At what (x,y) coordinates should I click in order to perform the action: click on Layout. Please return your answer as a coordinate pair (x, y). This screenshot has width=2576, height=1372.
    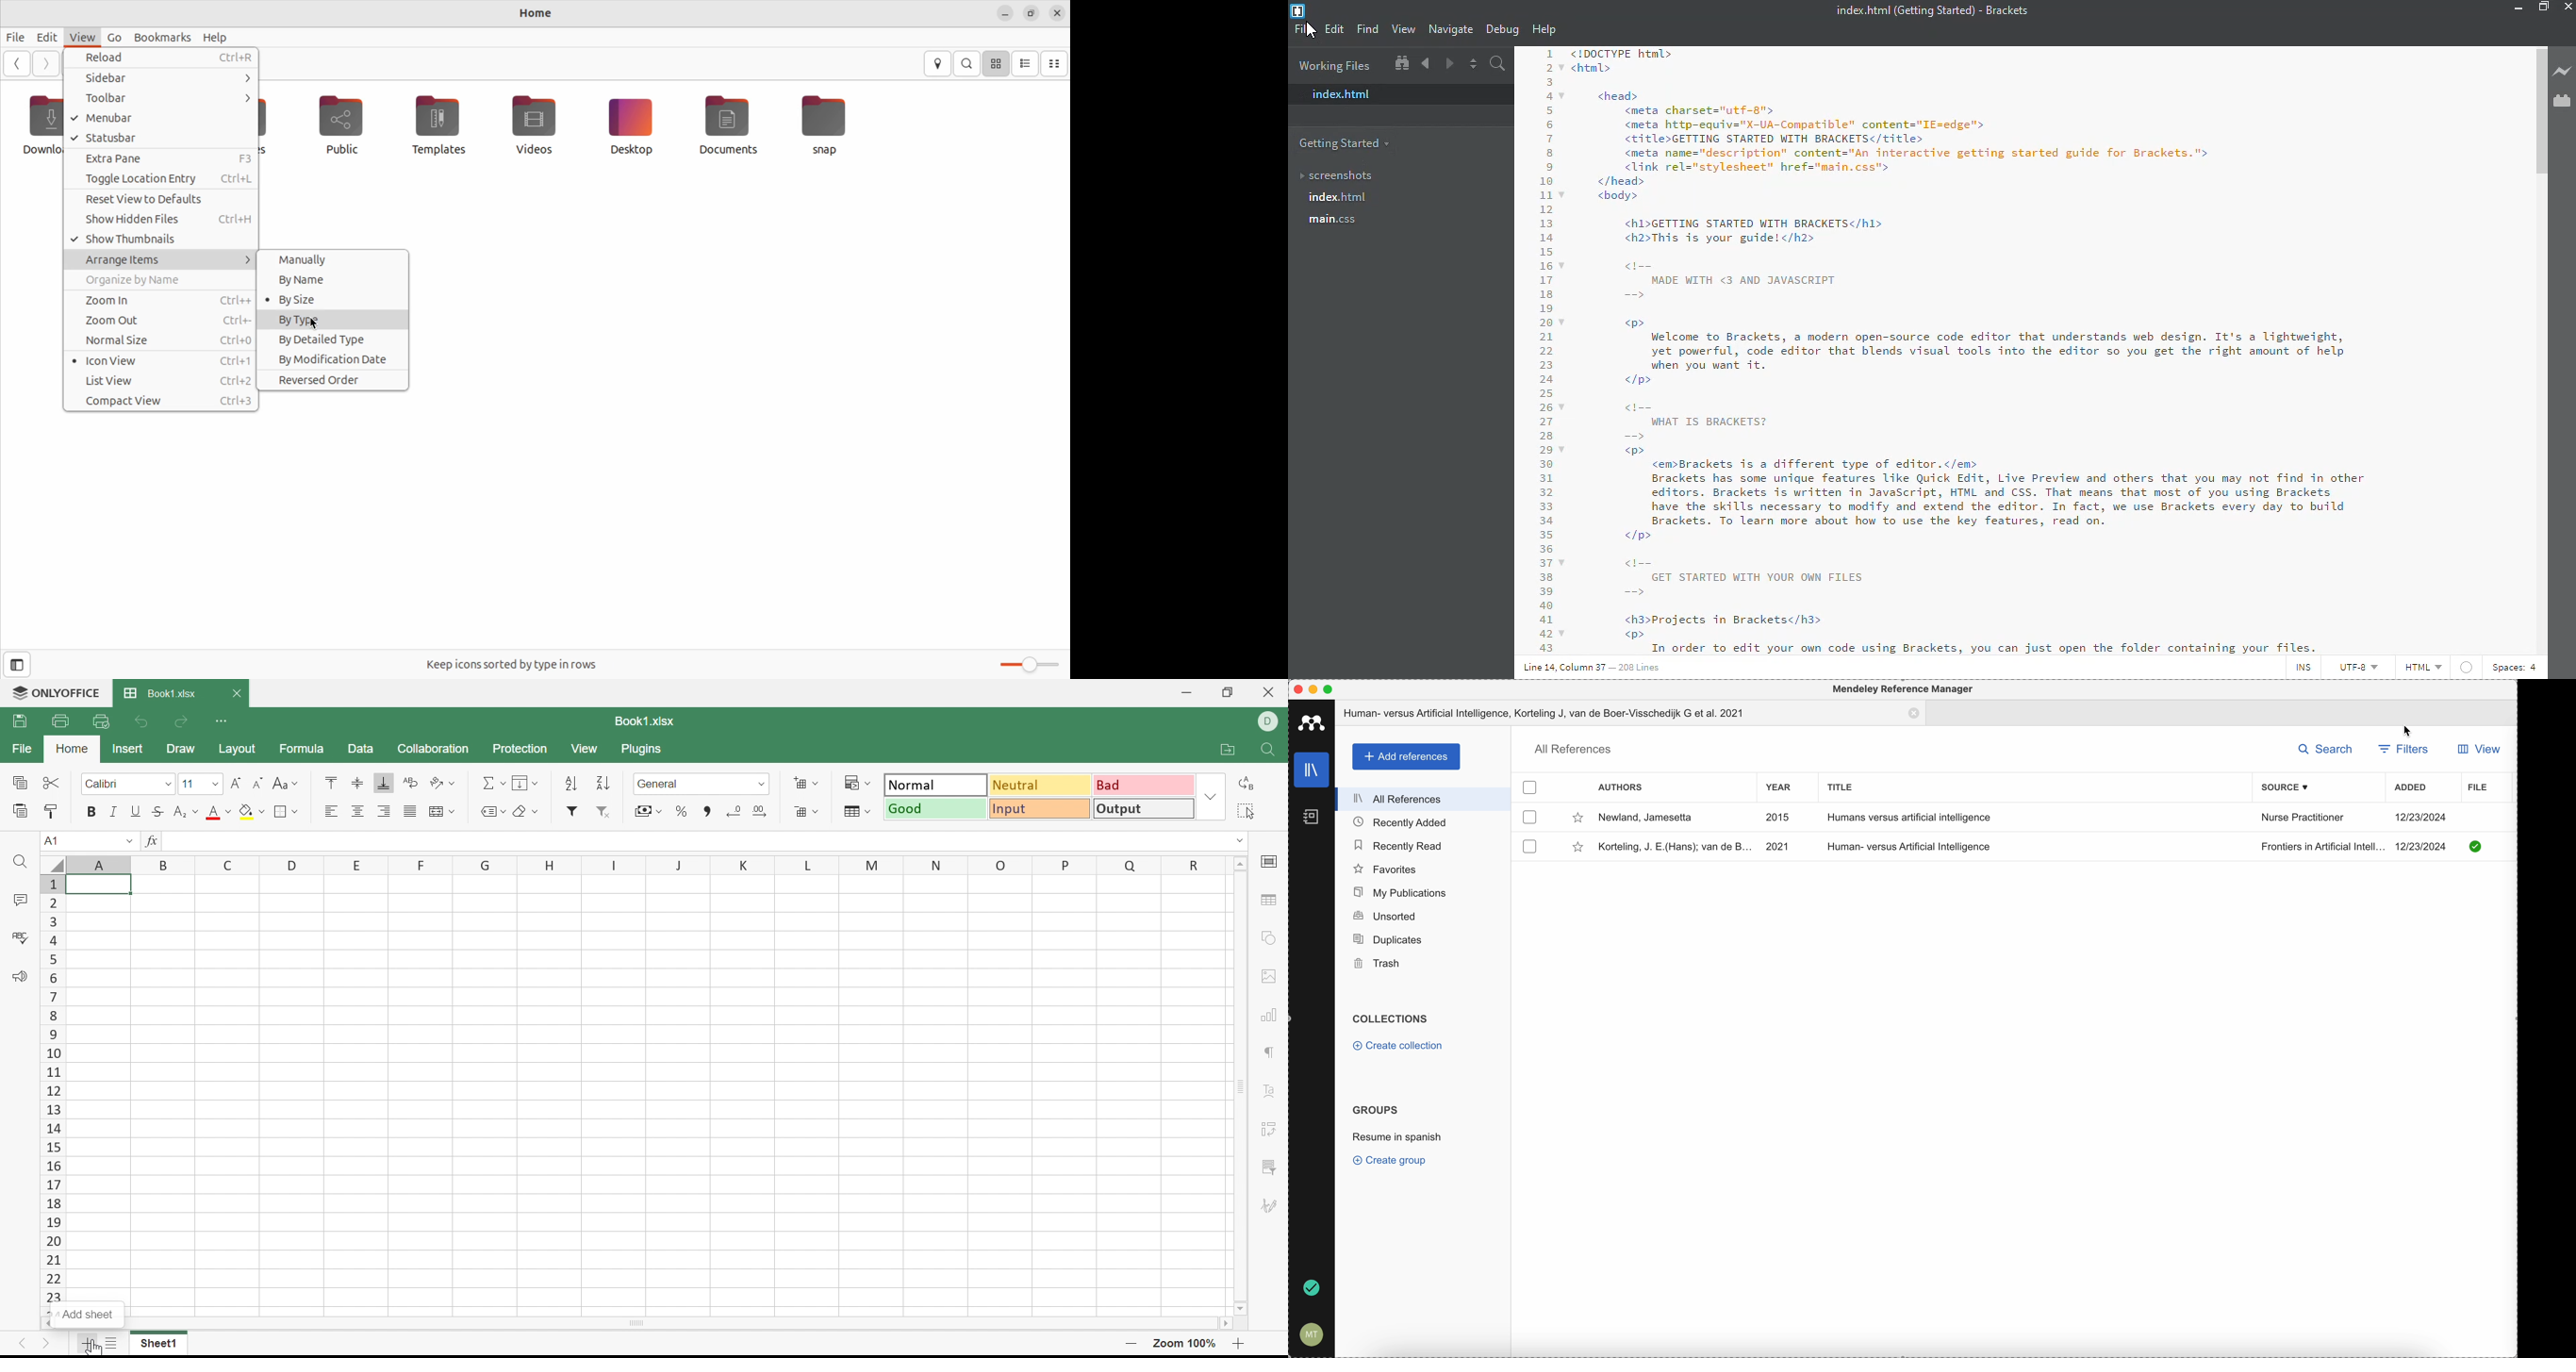
    Looking at the image, I should click on (238, 748).